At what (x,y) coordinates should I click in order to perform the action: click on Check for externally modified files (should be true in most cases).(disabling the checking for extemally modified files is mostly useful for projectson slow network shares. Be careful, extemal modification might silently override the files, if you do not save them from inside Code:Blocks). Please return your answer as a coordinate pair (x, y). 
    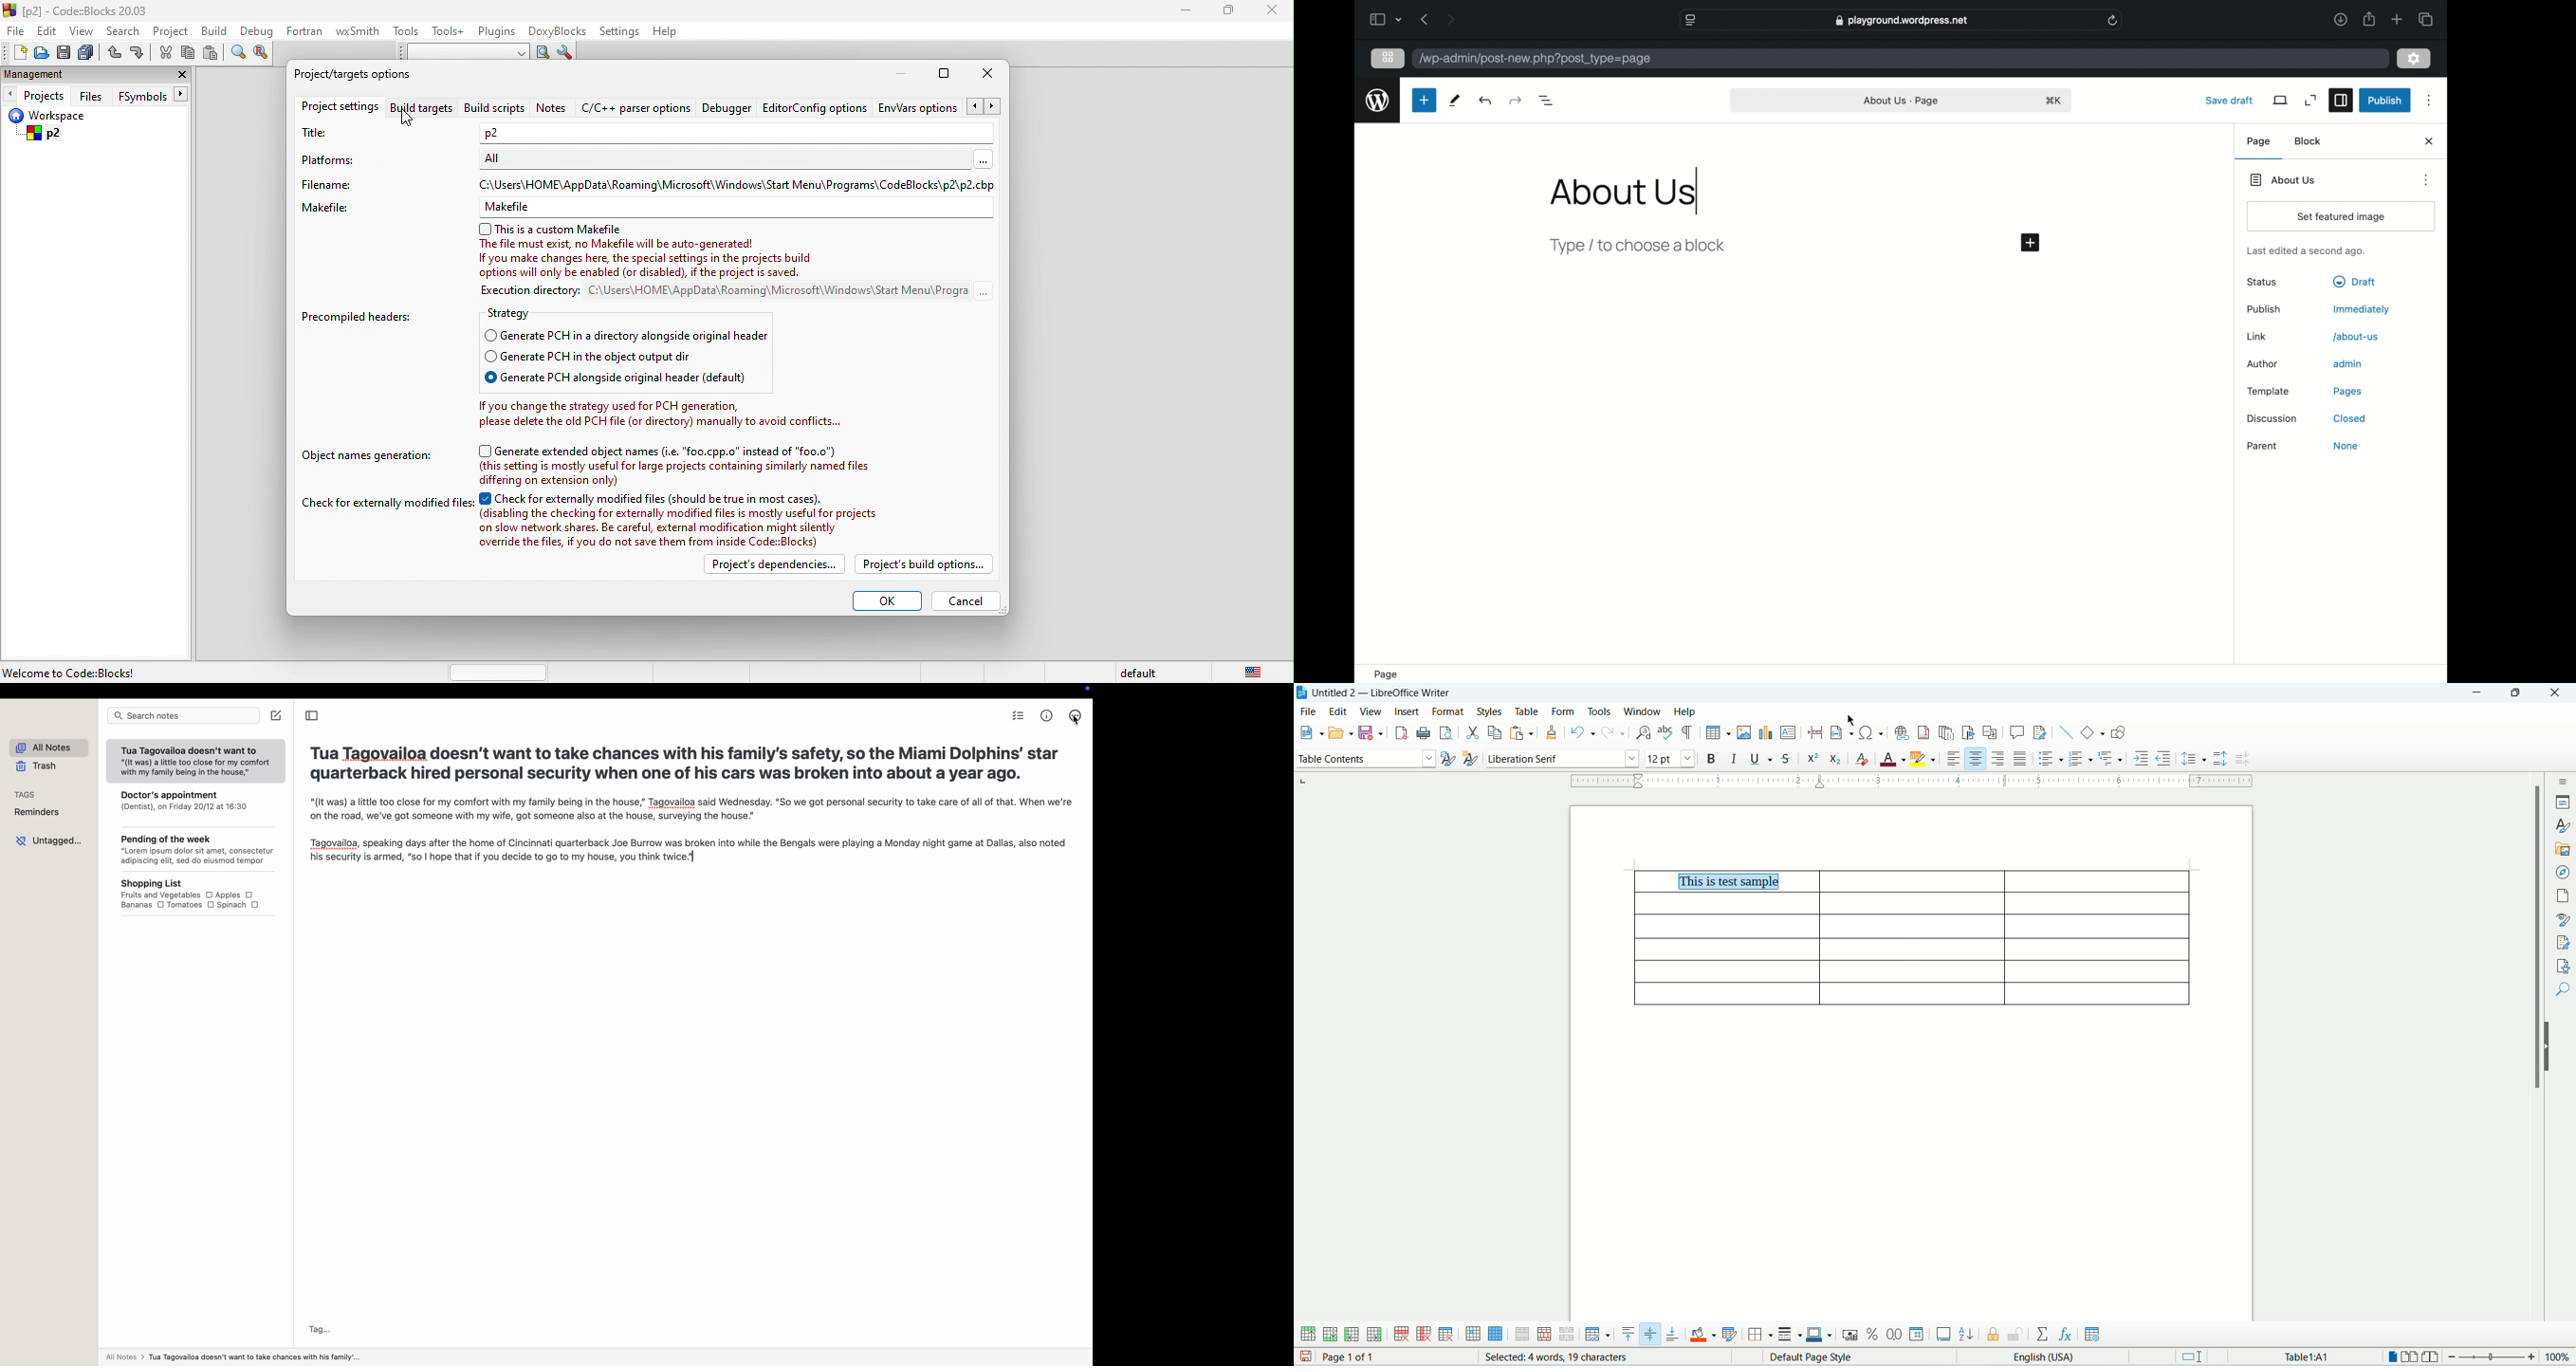
    Looking at the image, I should click on (683, 521).